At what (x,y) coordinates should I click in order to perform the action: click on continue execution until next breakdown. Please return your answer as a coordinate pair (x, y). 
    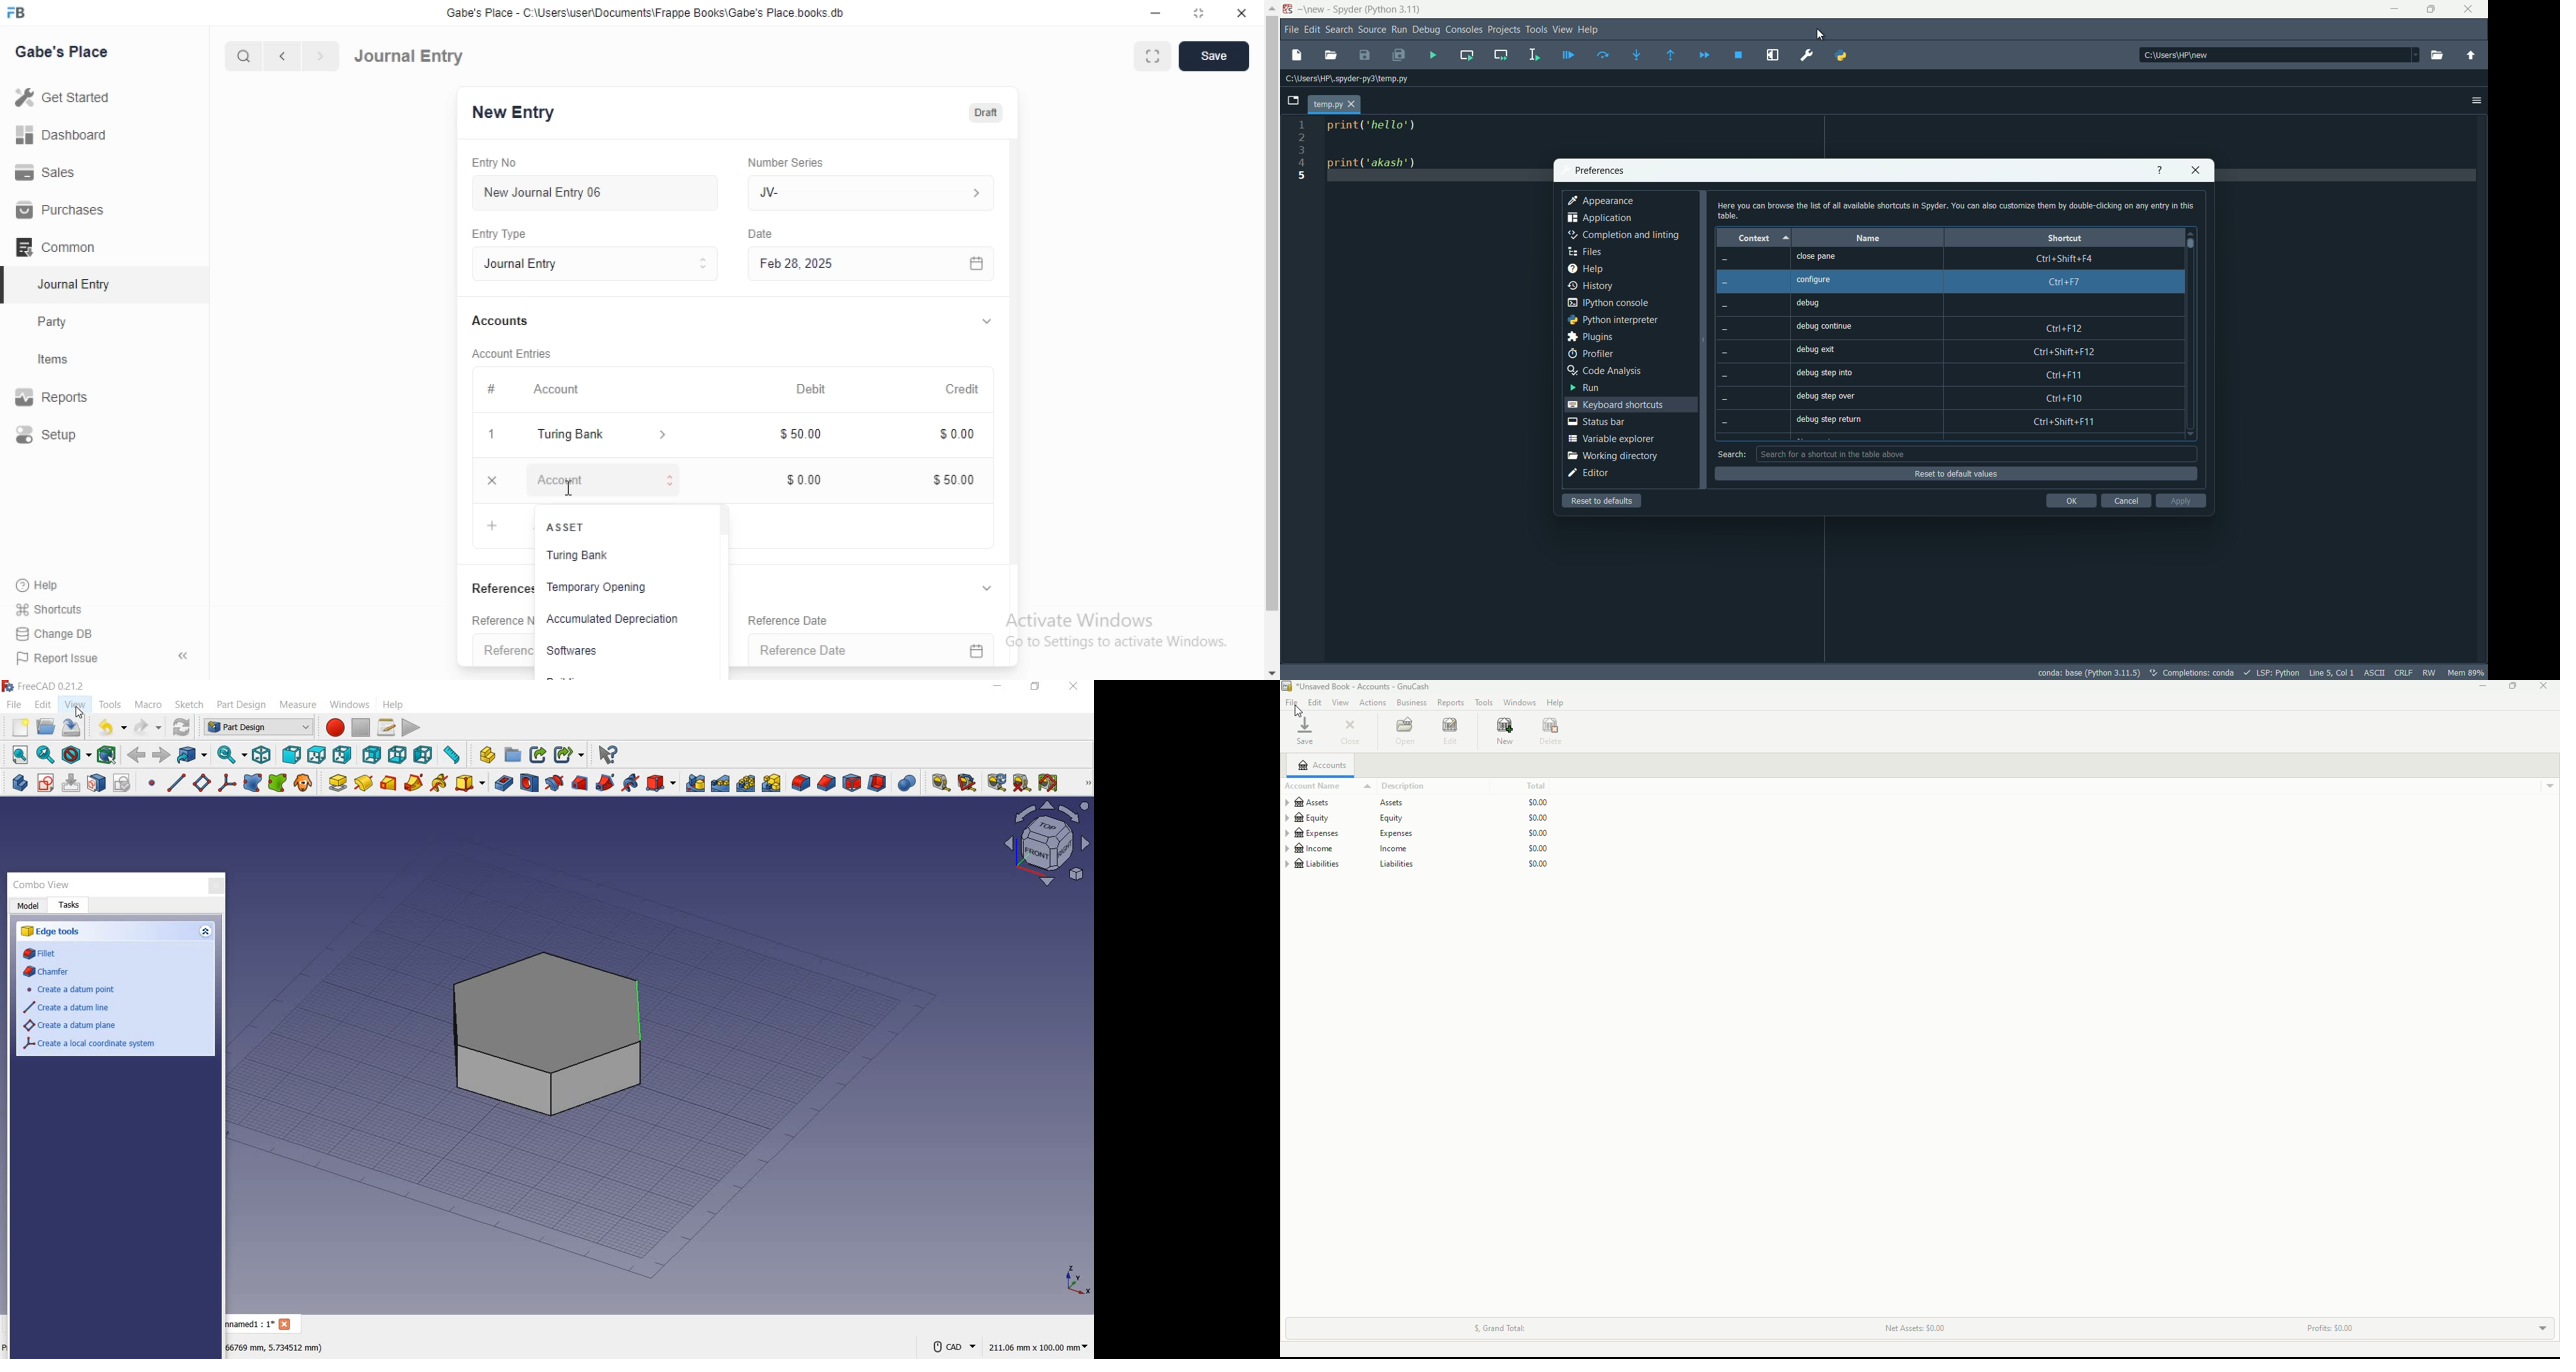
    Looking at the image, I should click on (1705, 55).